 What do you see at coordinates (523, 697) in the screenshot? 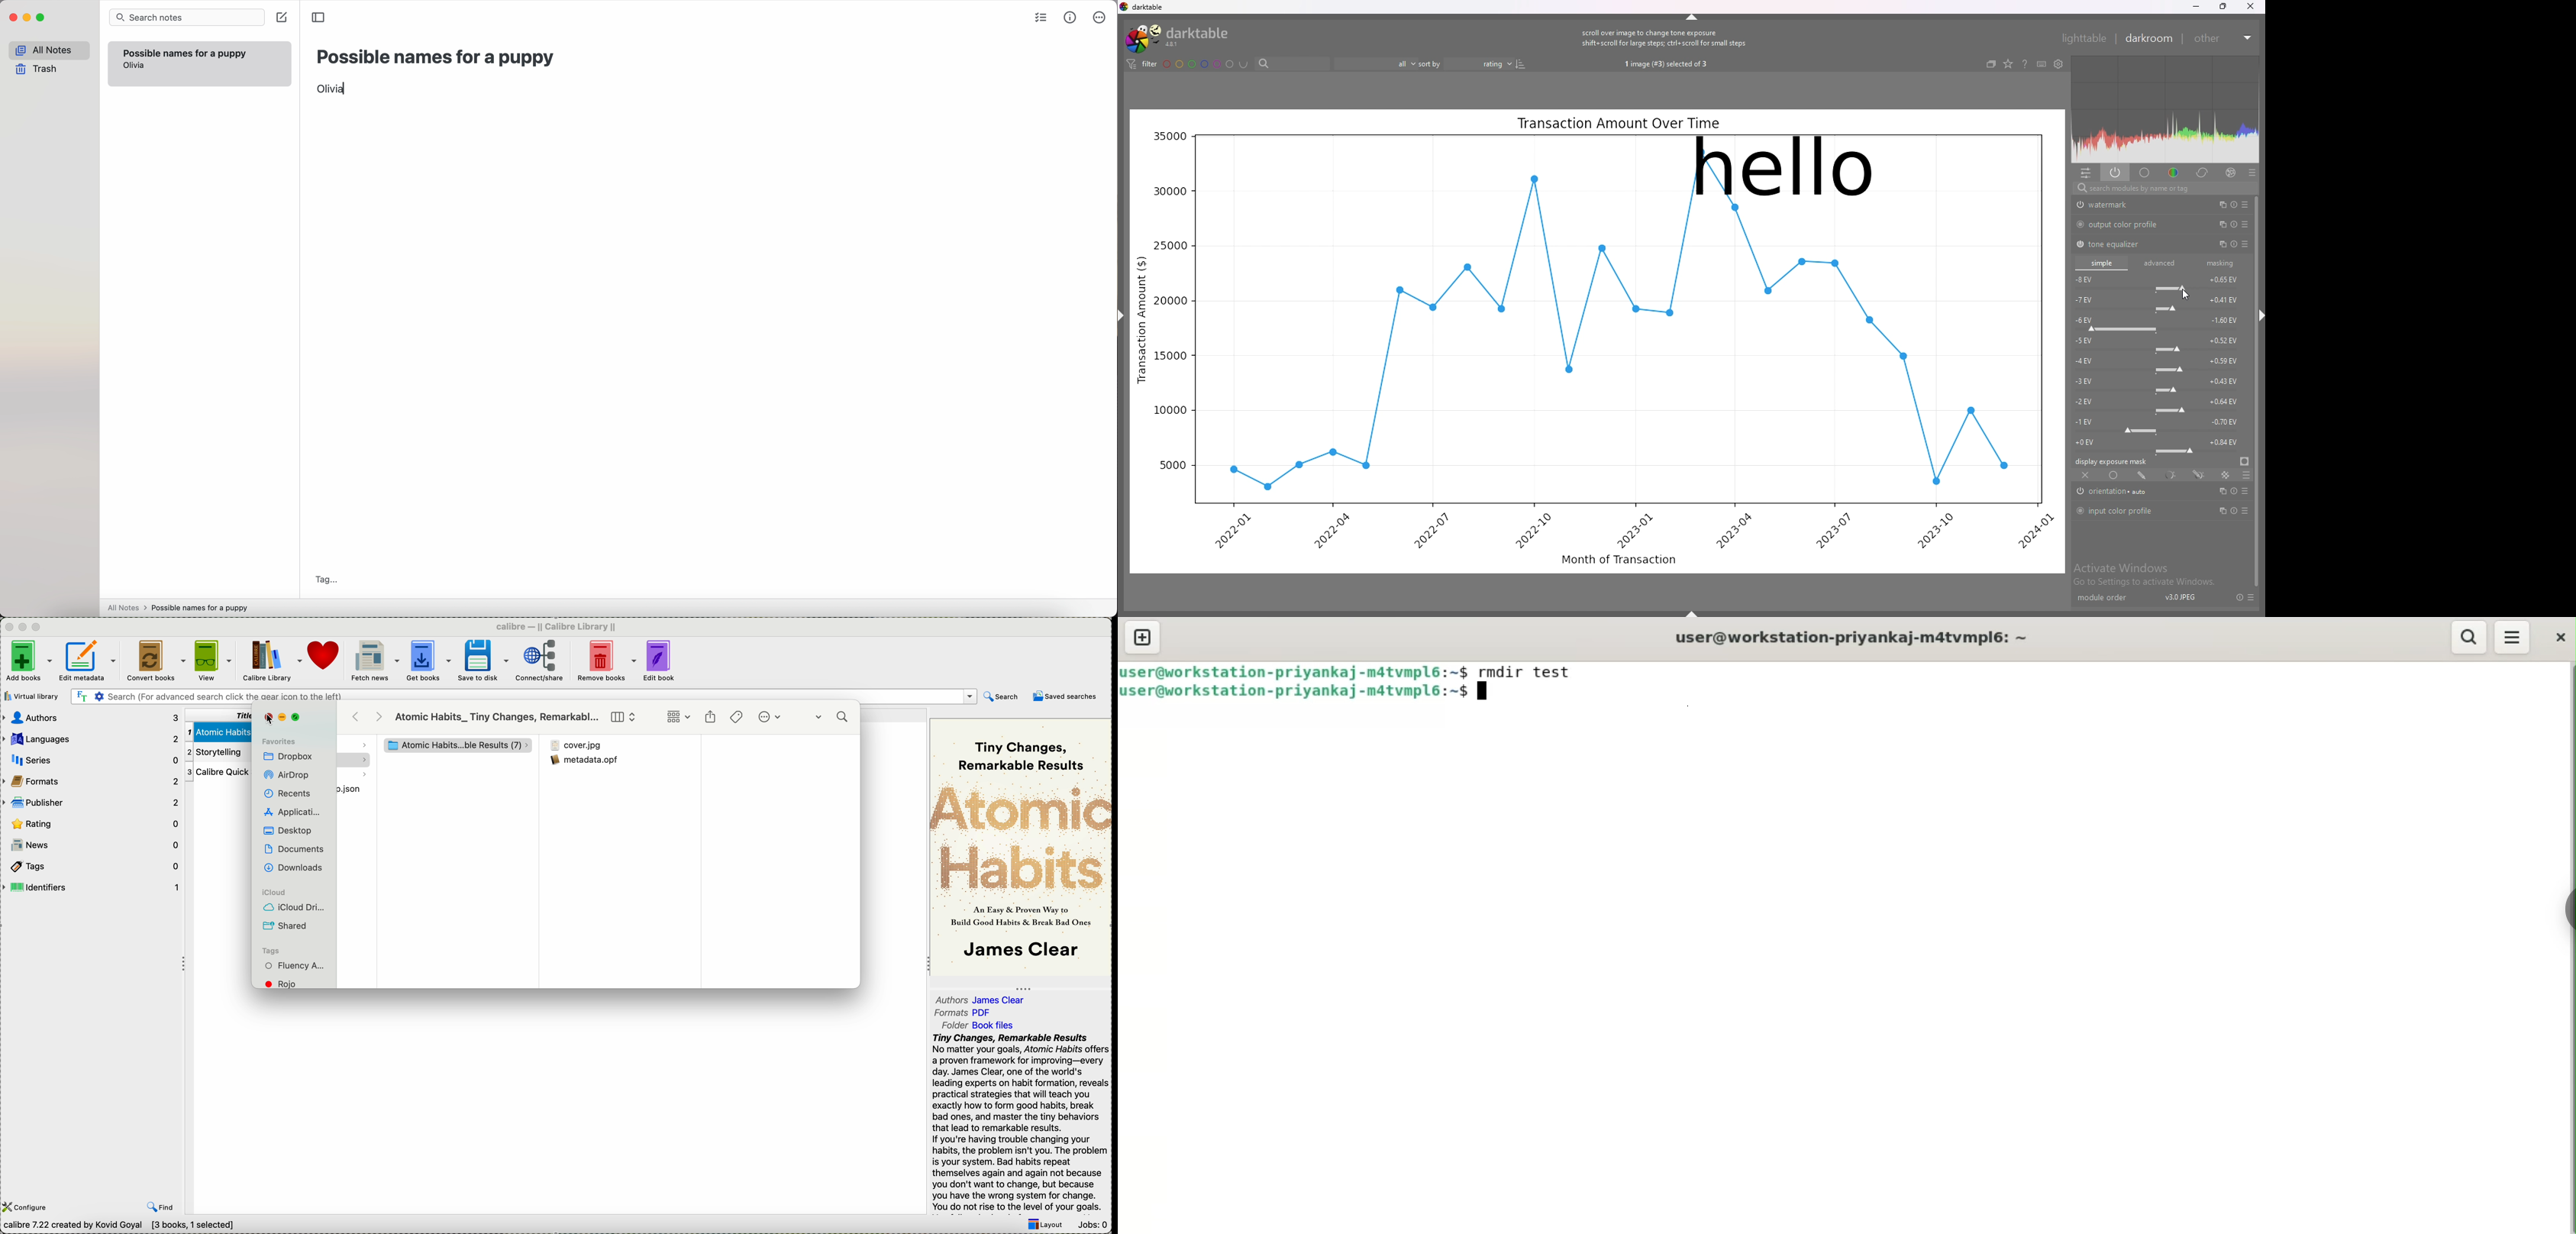
I see `search bar` at bounding box center [523, 697].